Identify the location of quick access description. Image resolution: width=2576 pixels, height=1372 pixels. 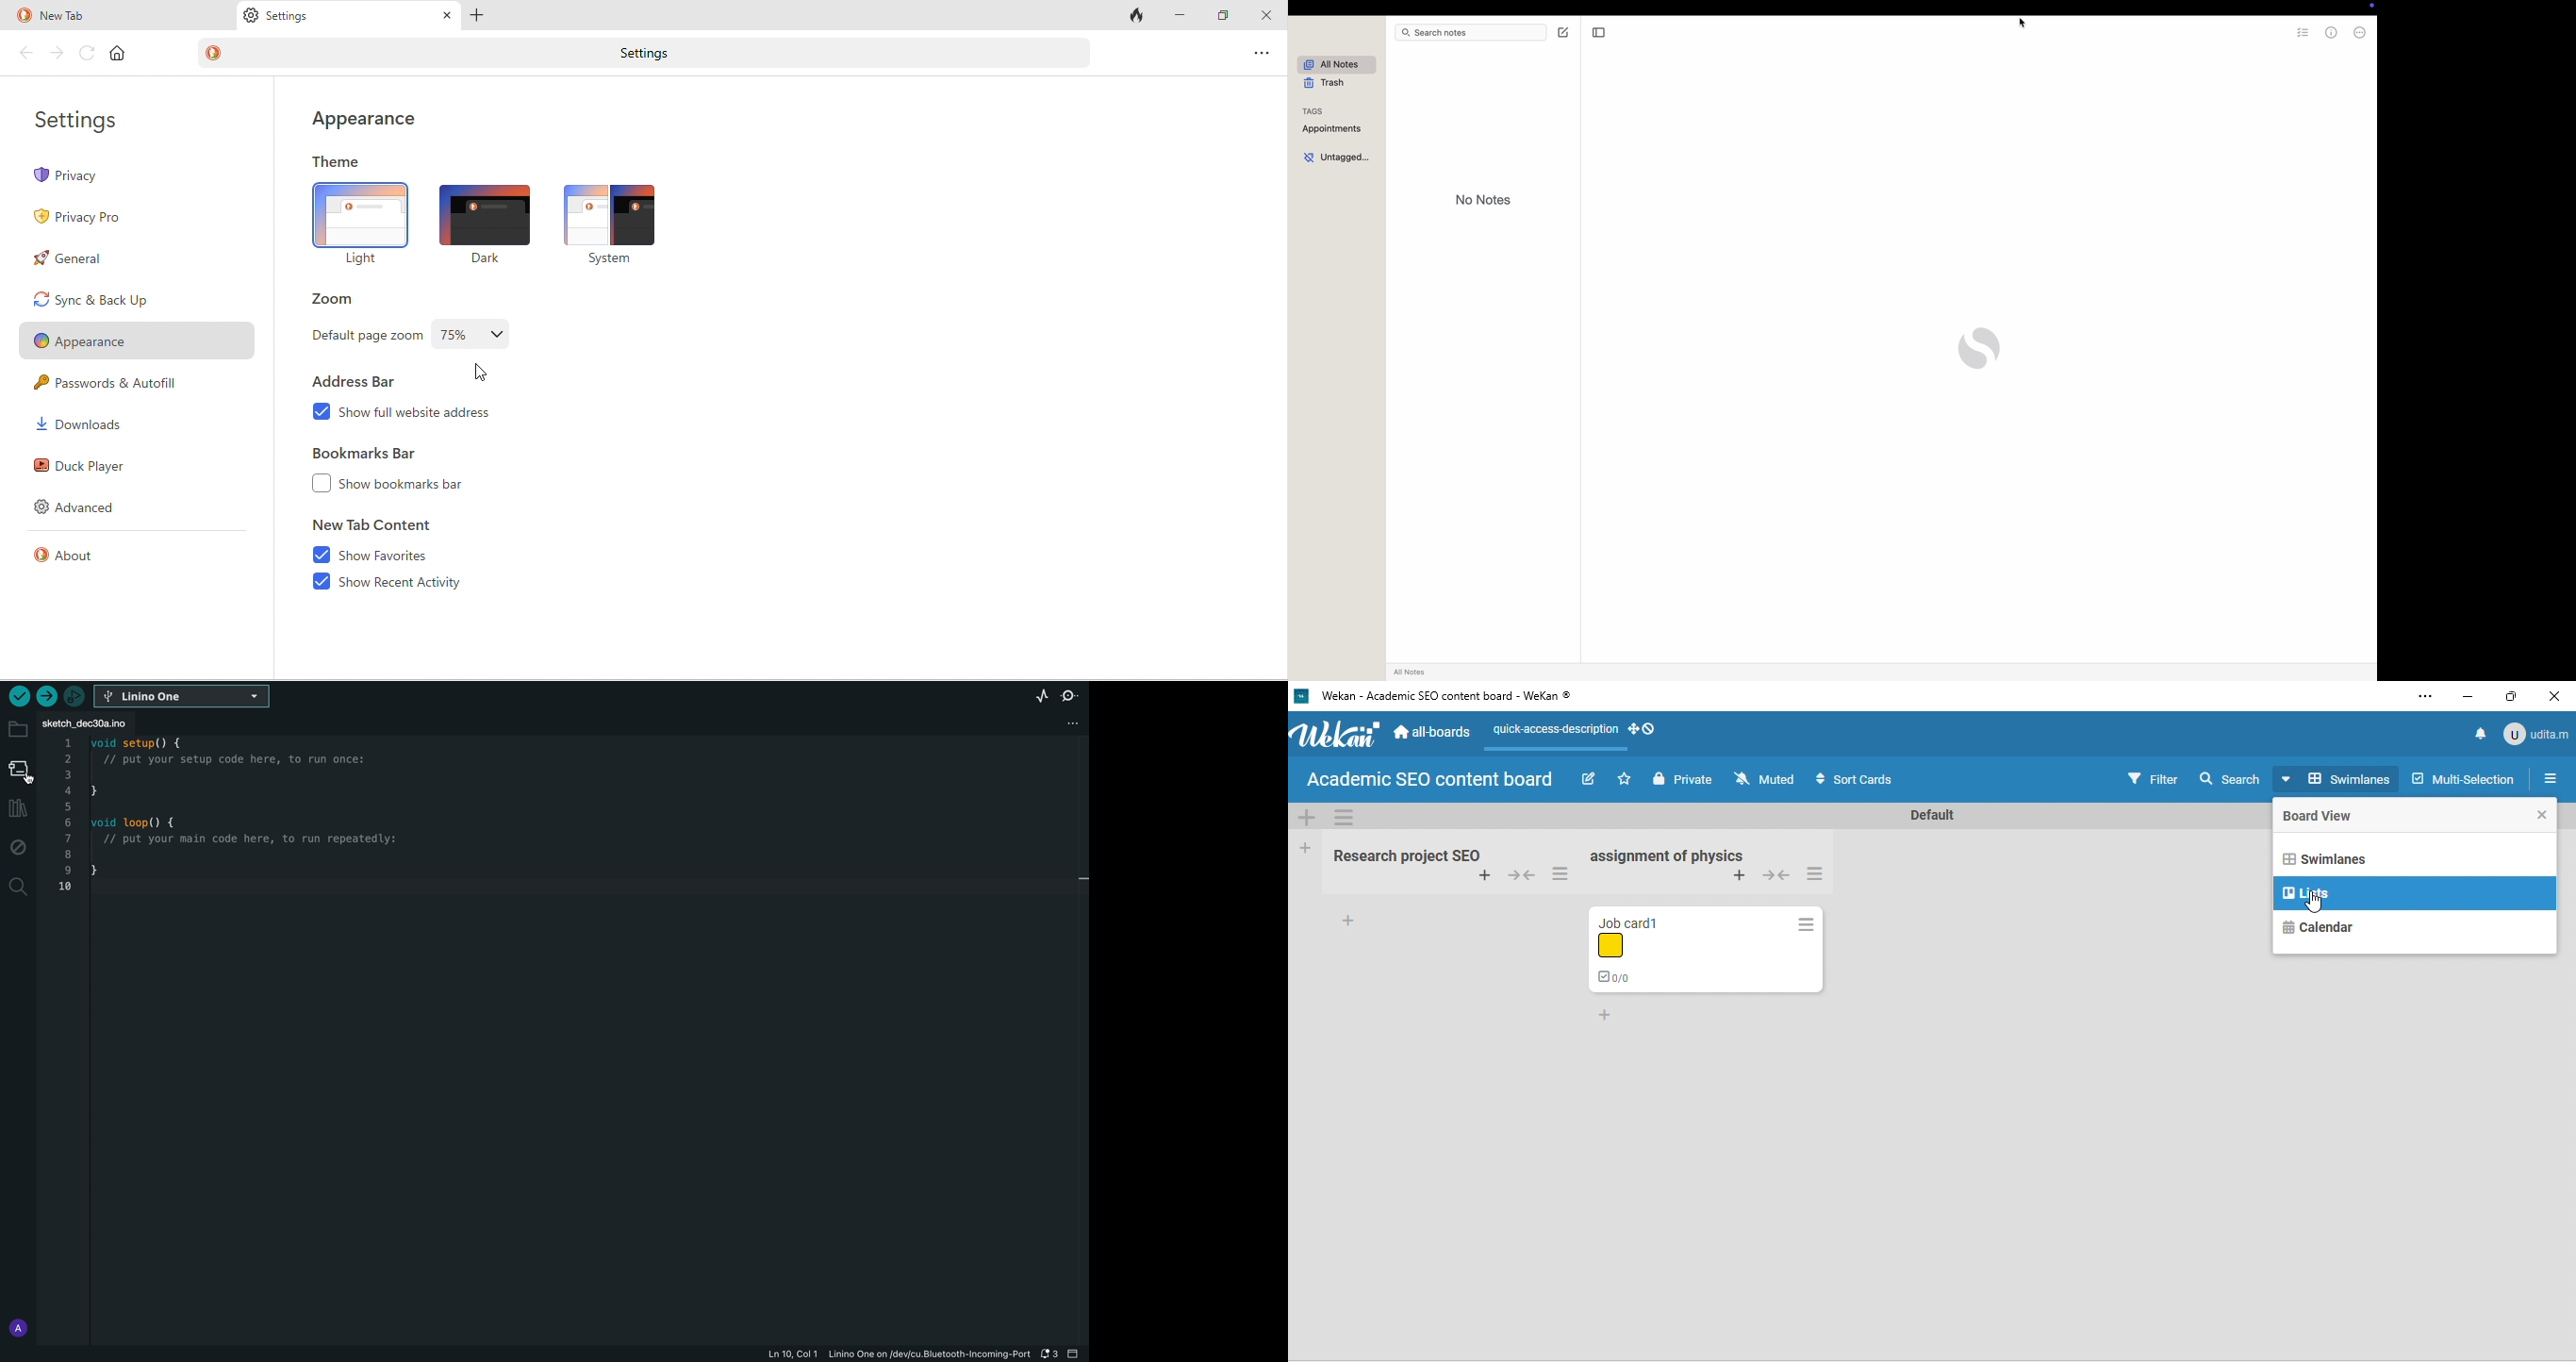
(1554, 733).